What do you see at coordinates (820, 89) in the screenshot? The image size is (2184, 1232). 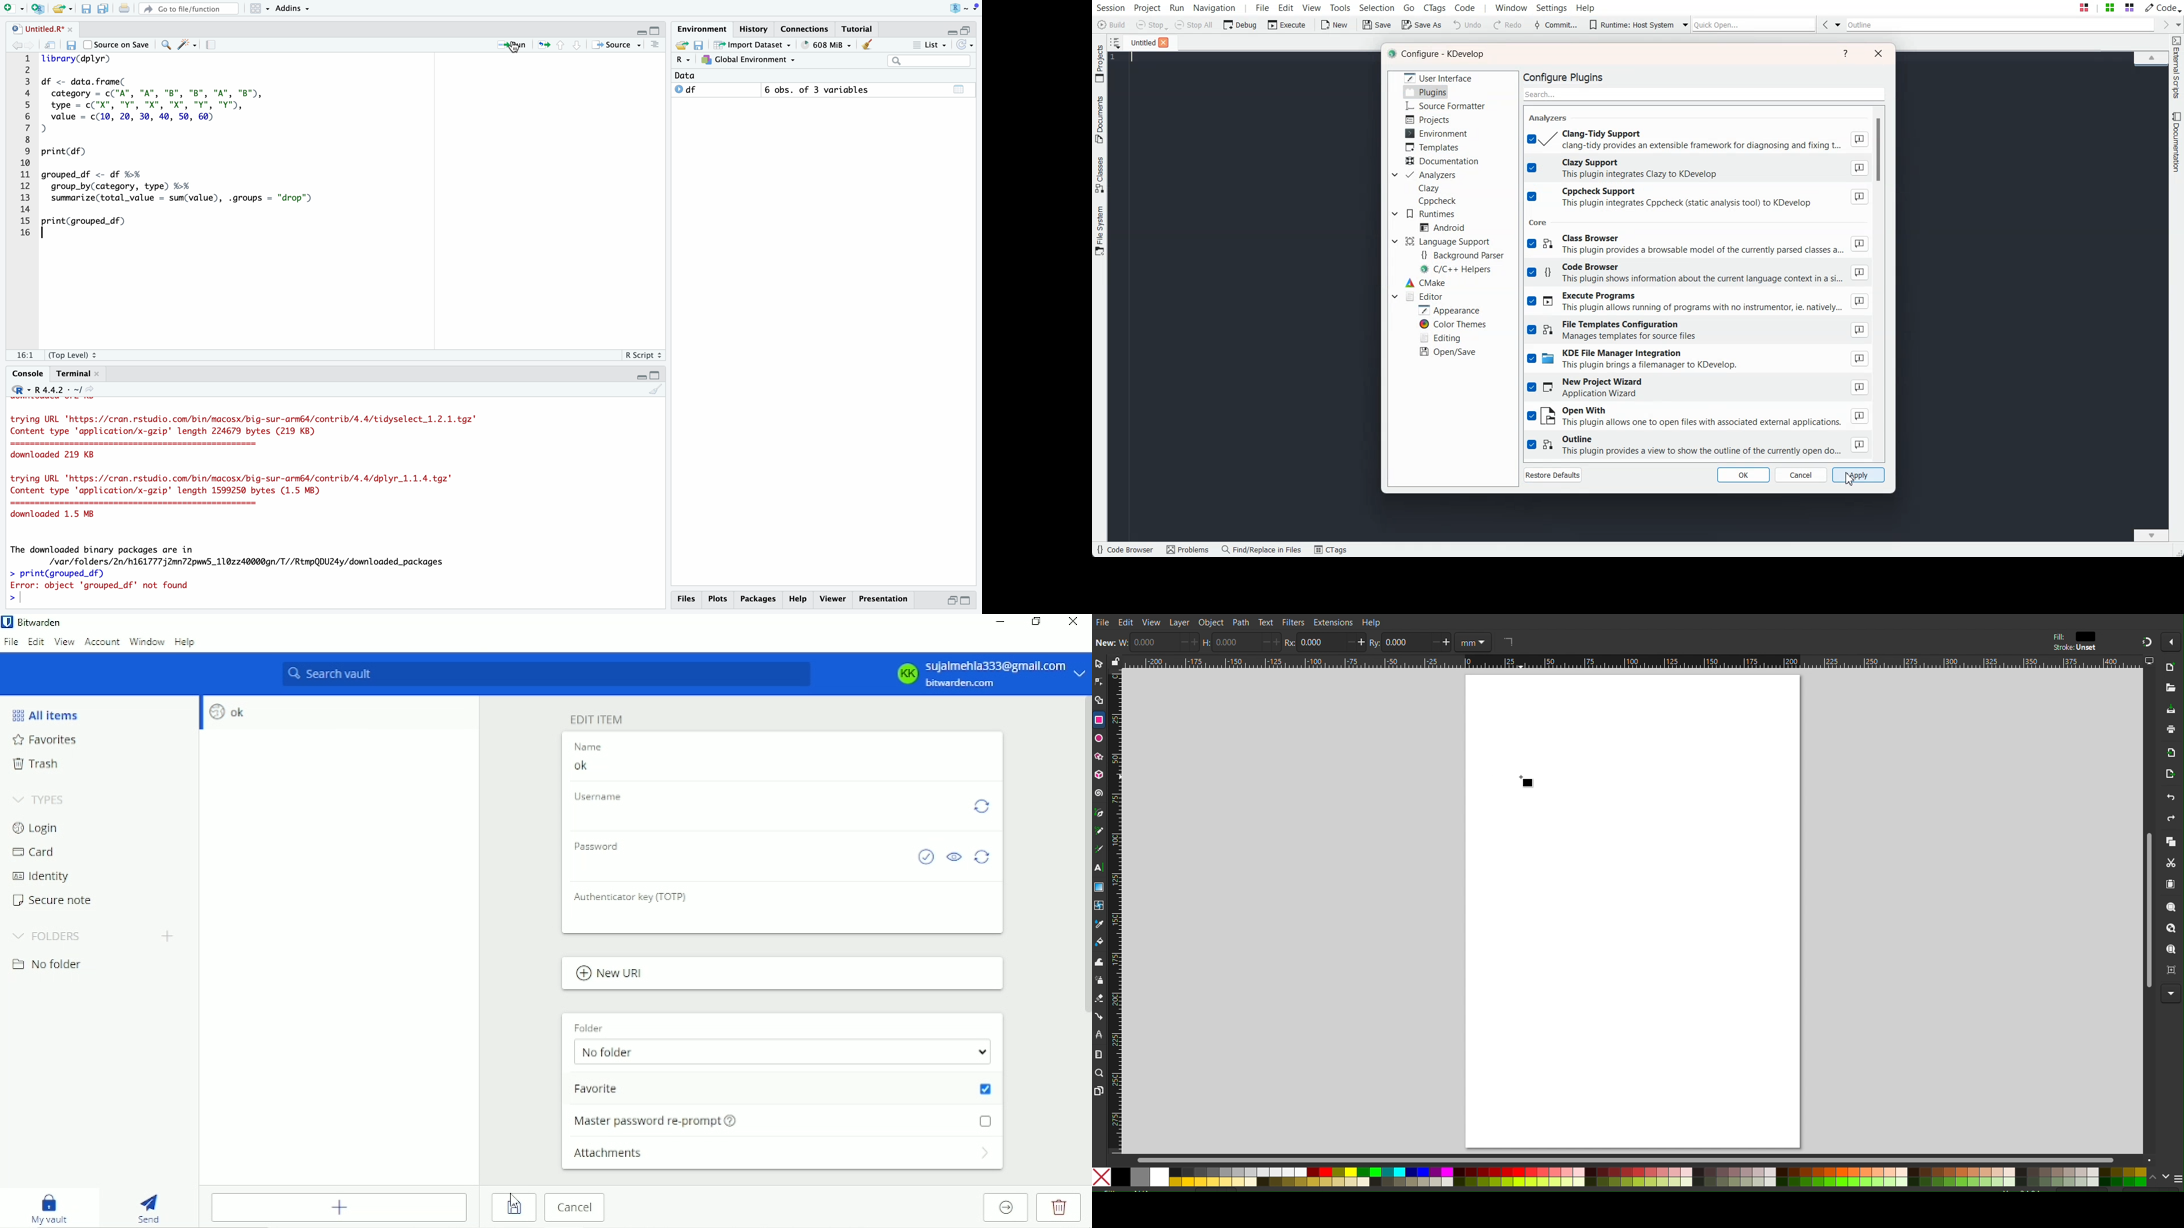 I see `6 obs. of 3 variables` at bounding box center [820, 89].